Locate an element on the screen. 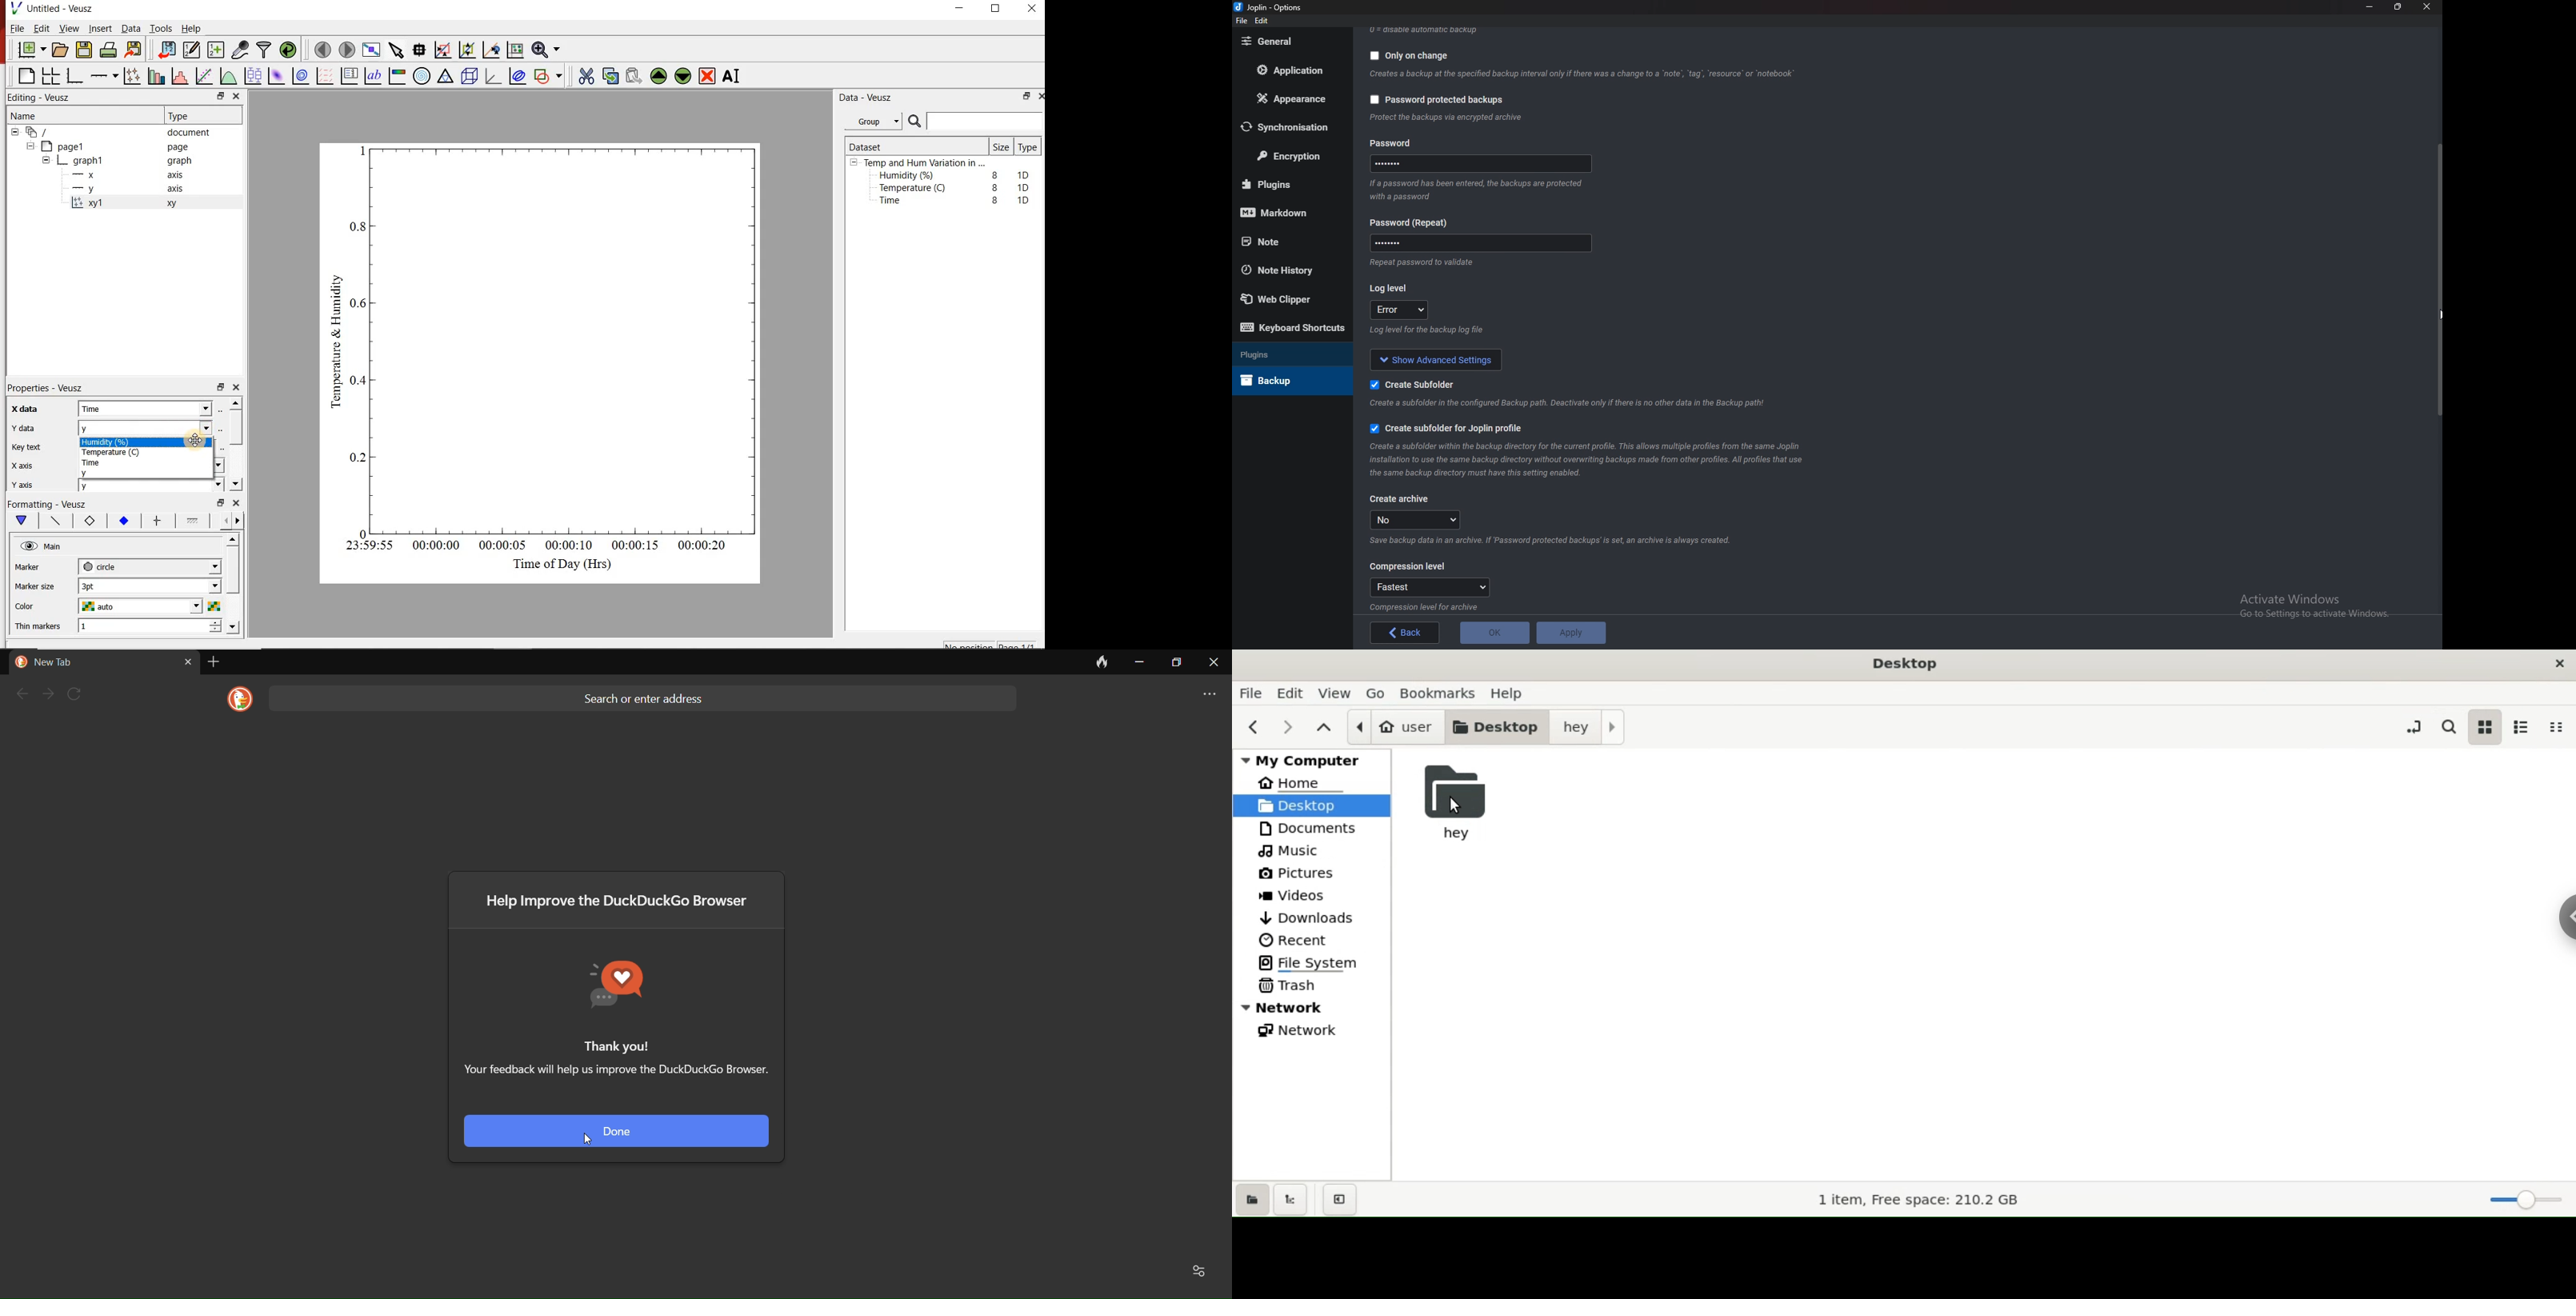 The image size is (2576, 1316). Fastest is located at coordinates (1431, 587).